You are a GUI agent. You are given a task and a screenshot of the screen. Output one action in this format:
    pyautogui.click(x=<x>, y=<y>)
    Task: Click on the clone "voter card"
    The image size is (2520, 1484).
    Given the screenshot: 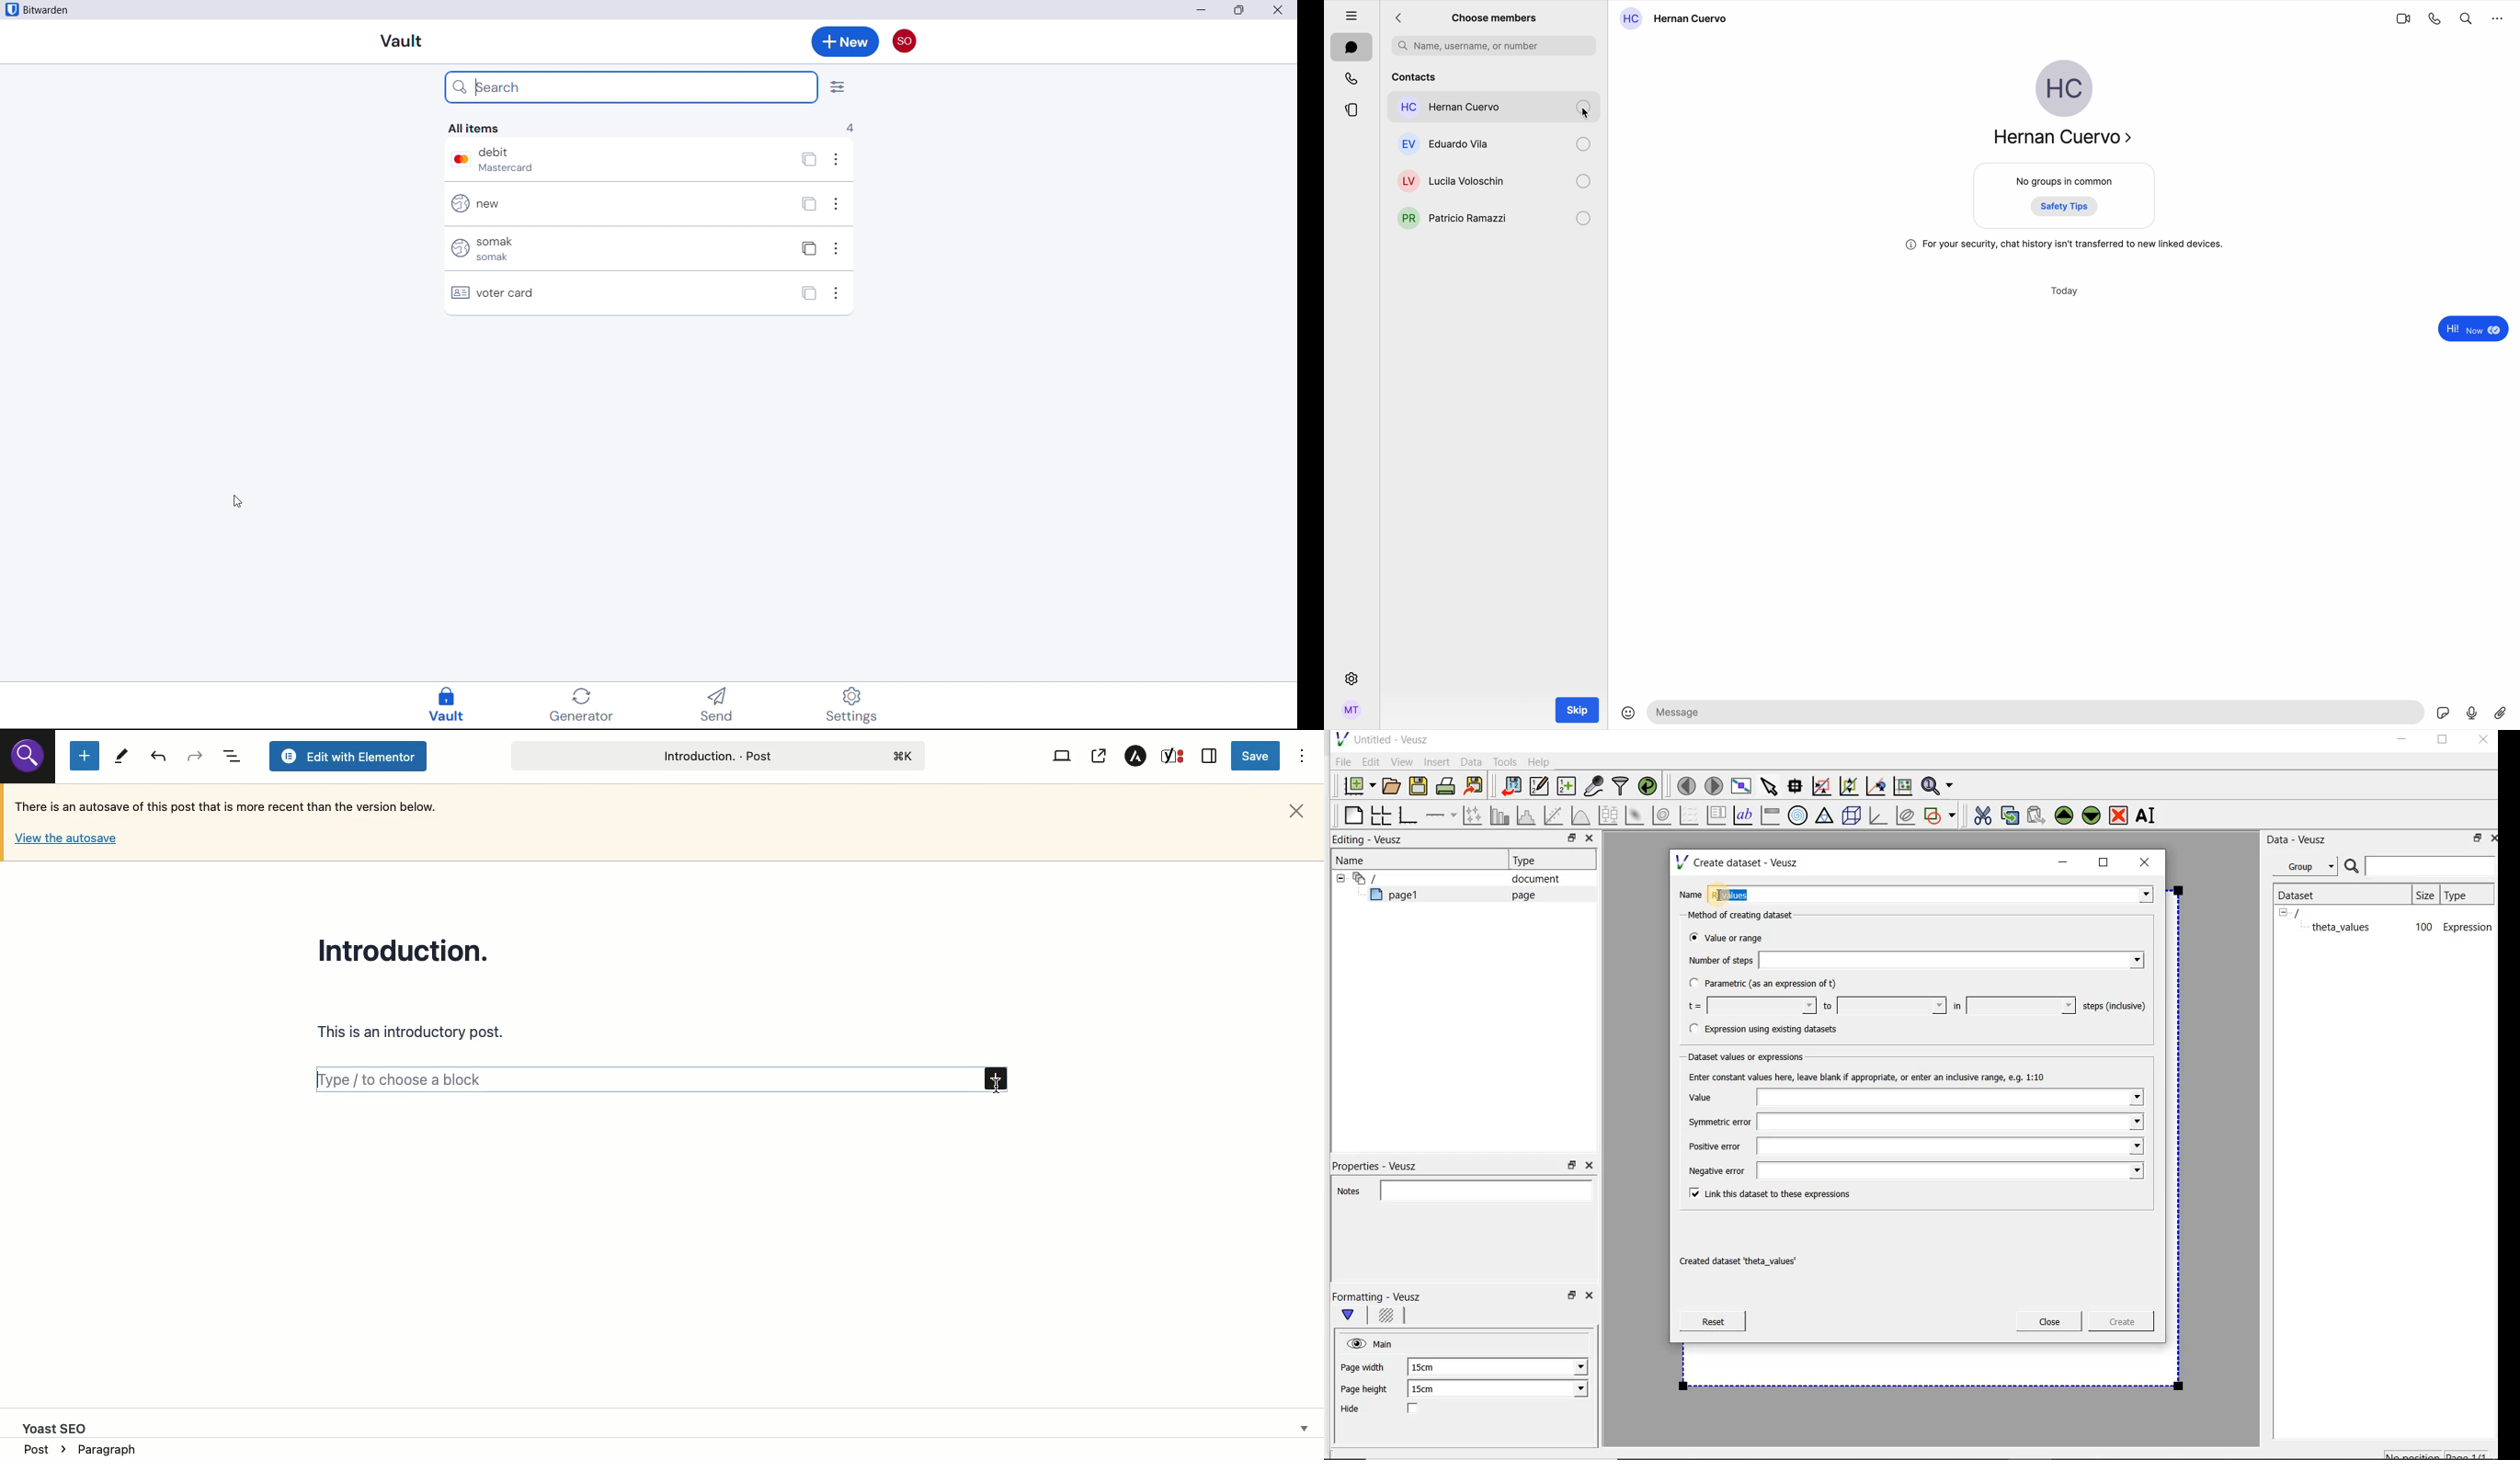 What is the action you would take?
    pyautogui.click(x=810, y=293)
    